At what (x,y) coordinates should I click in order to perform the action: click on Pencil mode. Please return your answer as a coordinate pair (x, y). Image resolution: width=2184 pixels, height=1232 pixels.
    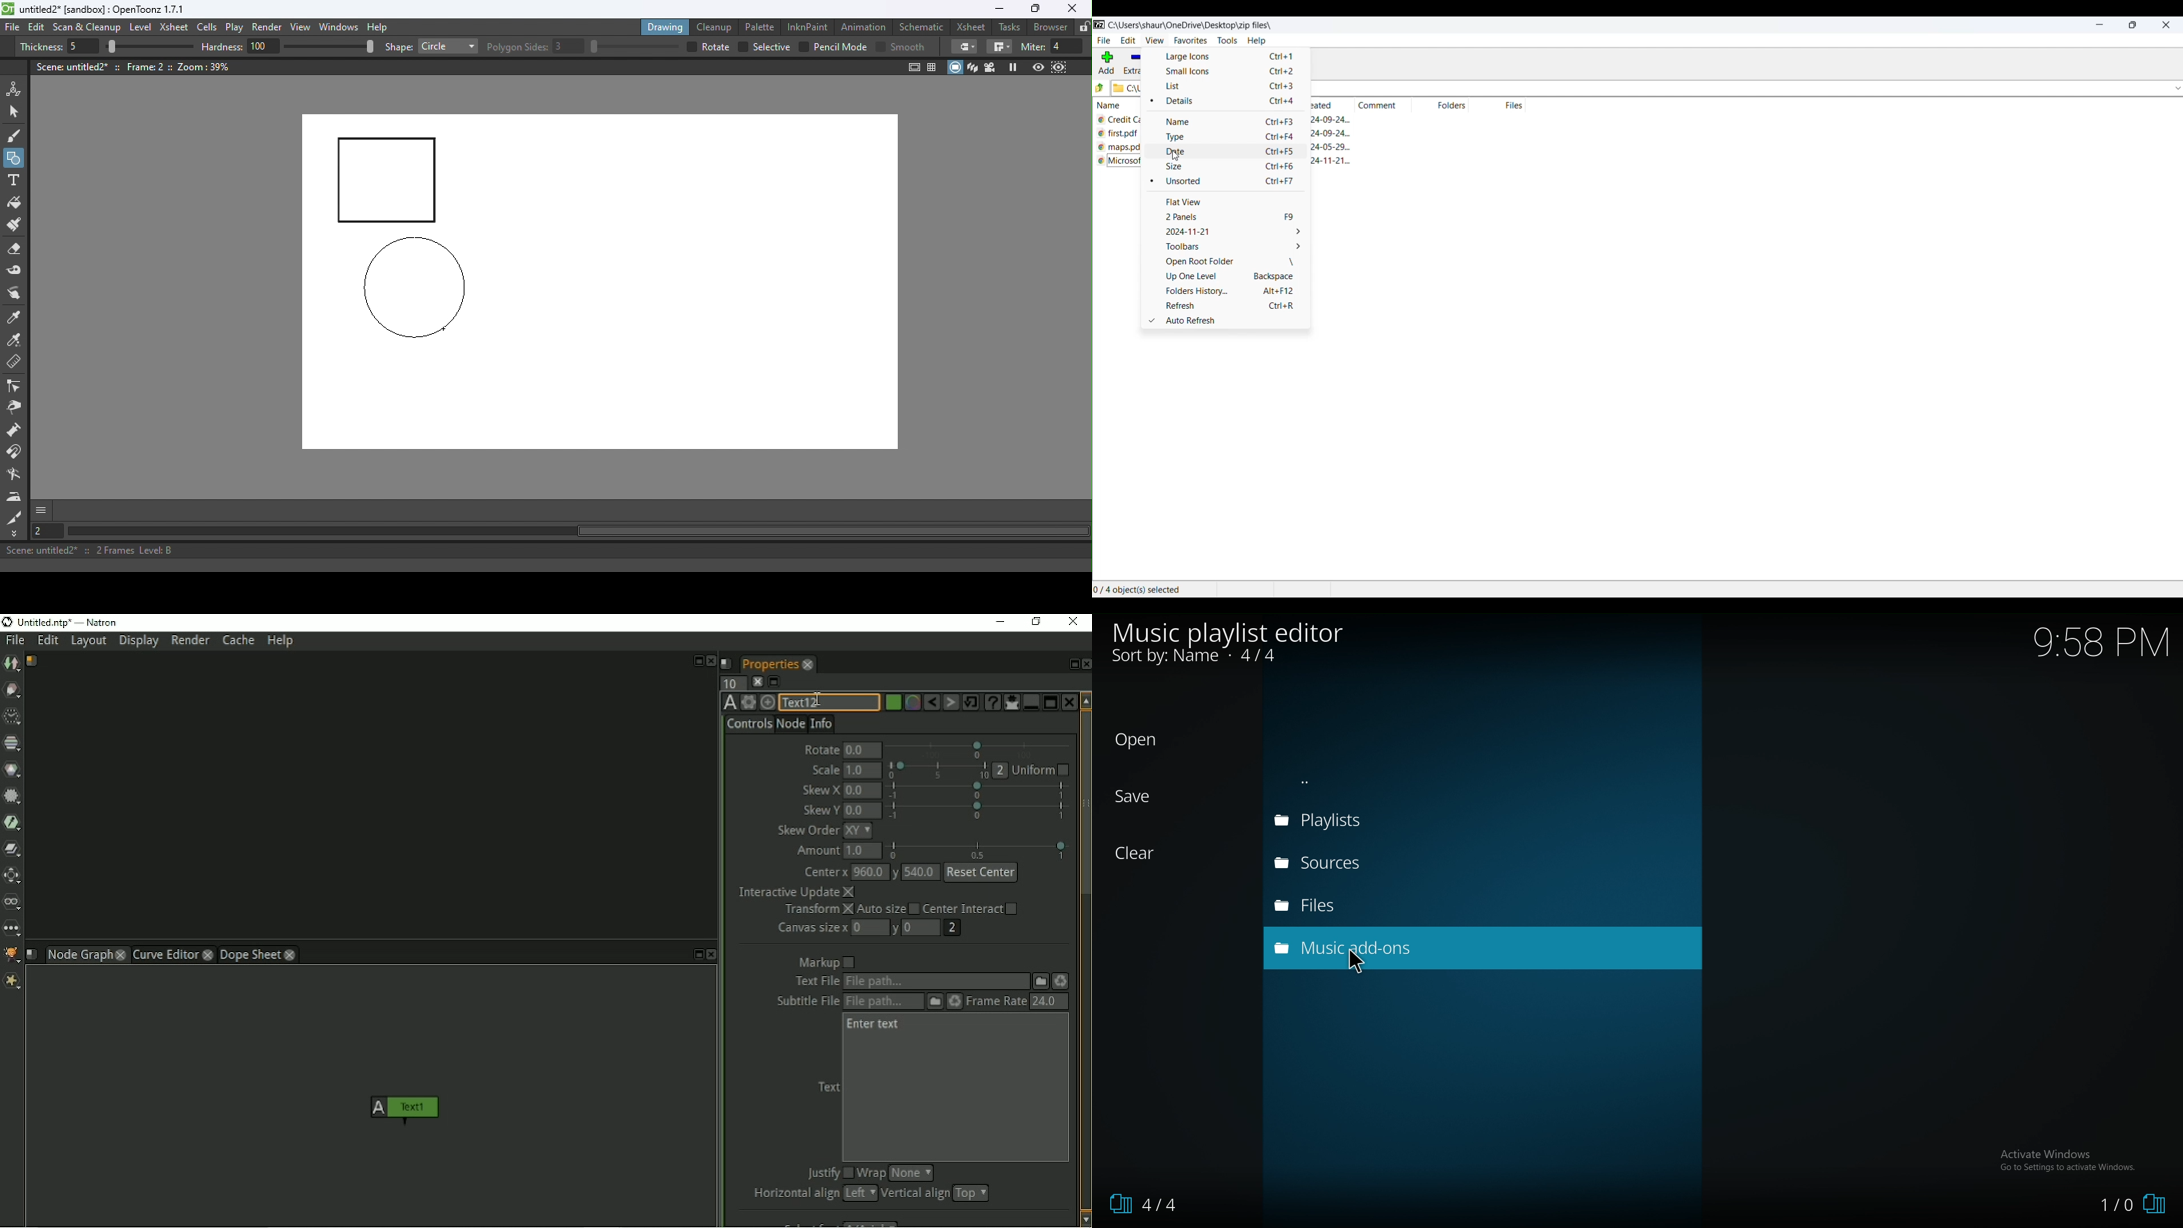
    Looking at the image, I should click on (839, 47).